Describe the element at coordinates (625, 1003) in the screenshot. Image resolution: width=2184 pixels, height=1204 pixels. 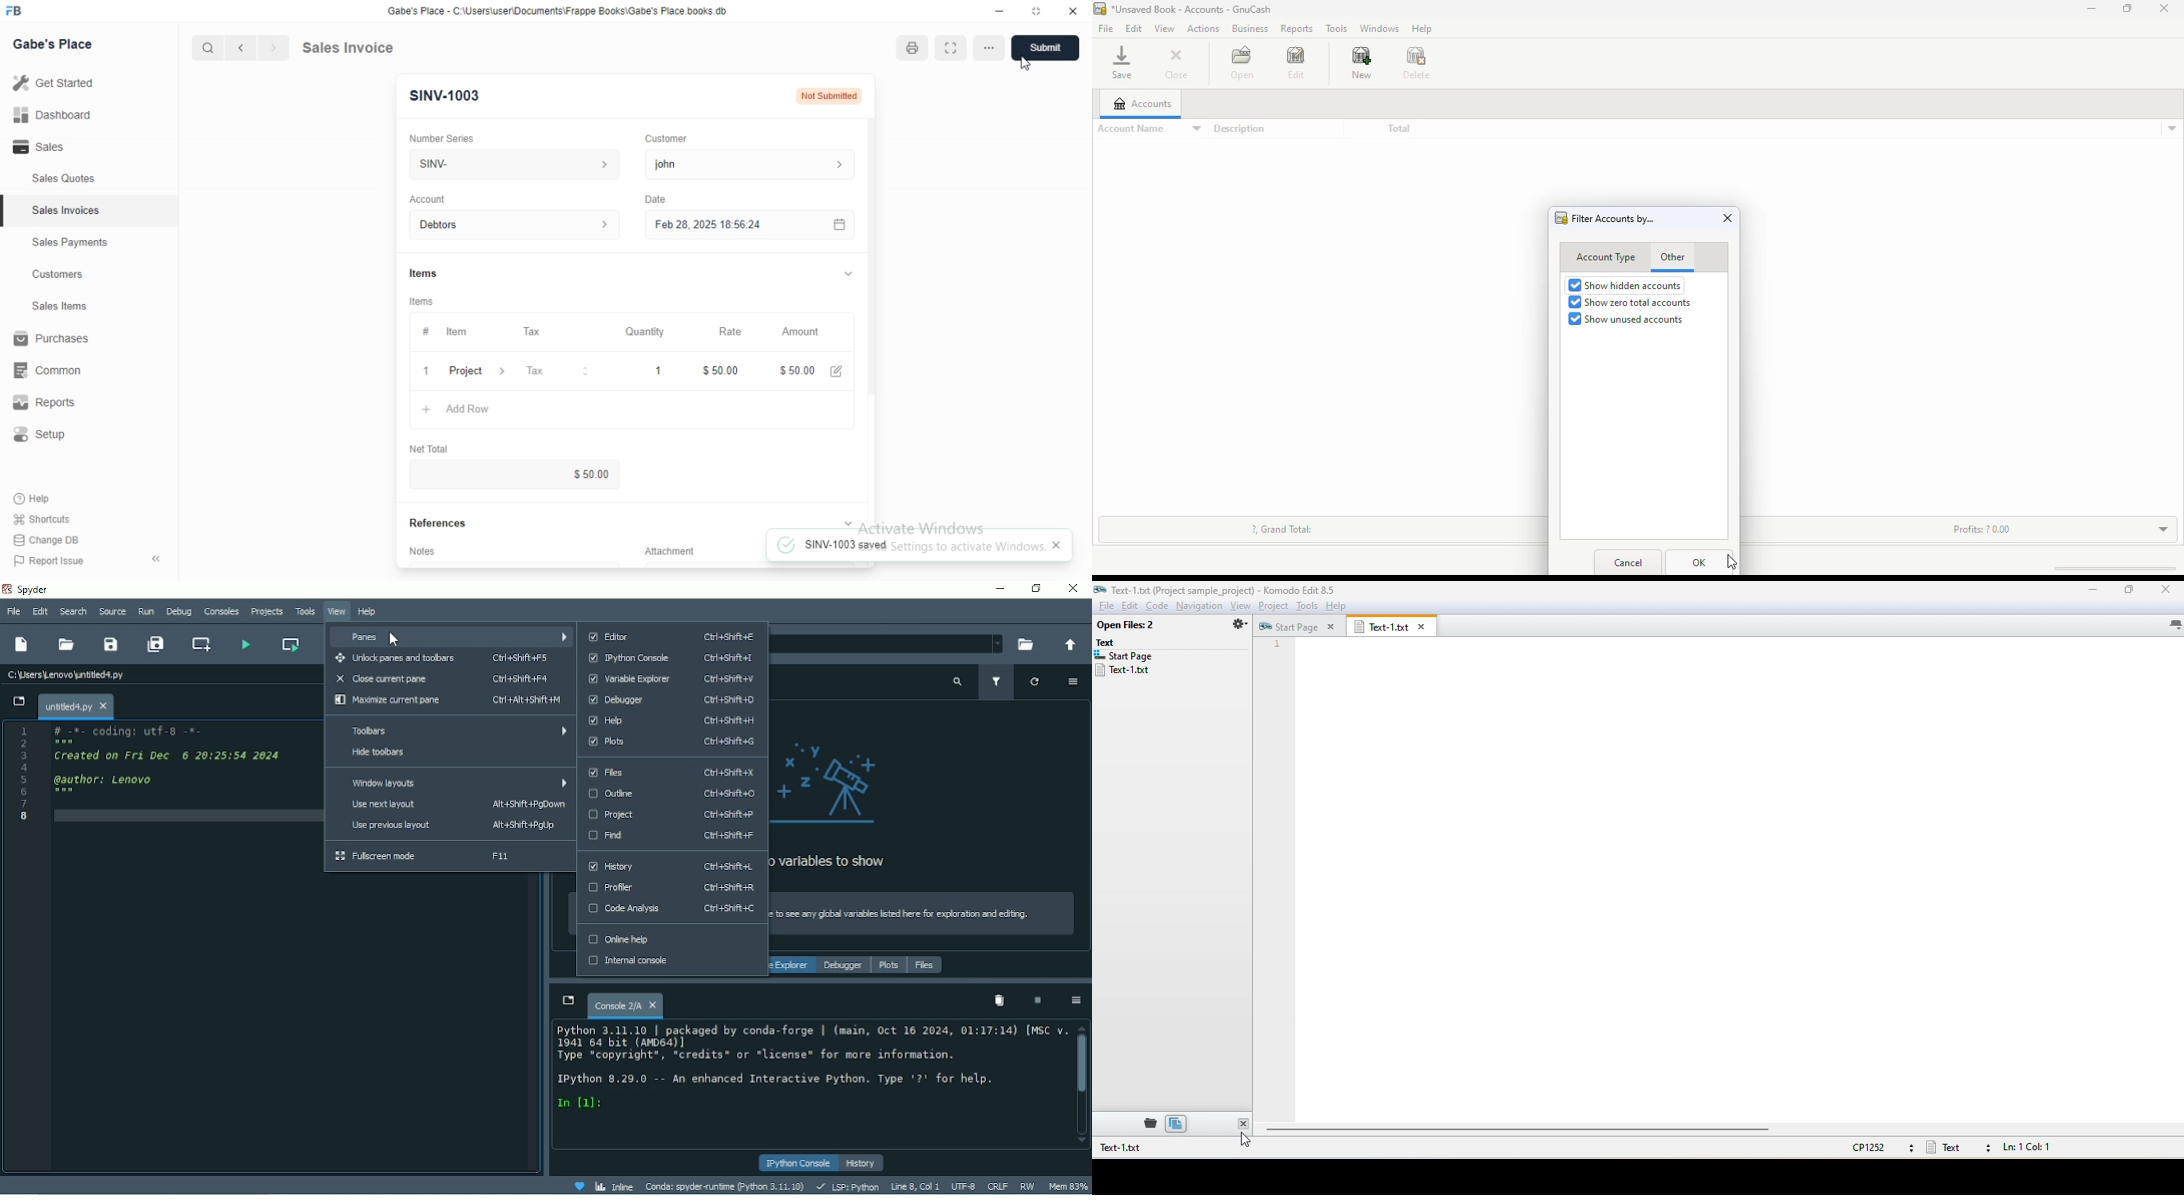
I see `Console` at that location.